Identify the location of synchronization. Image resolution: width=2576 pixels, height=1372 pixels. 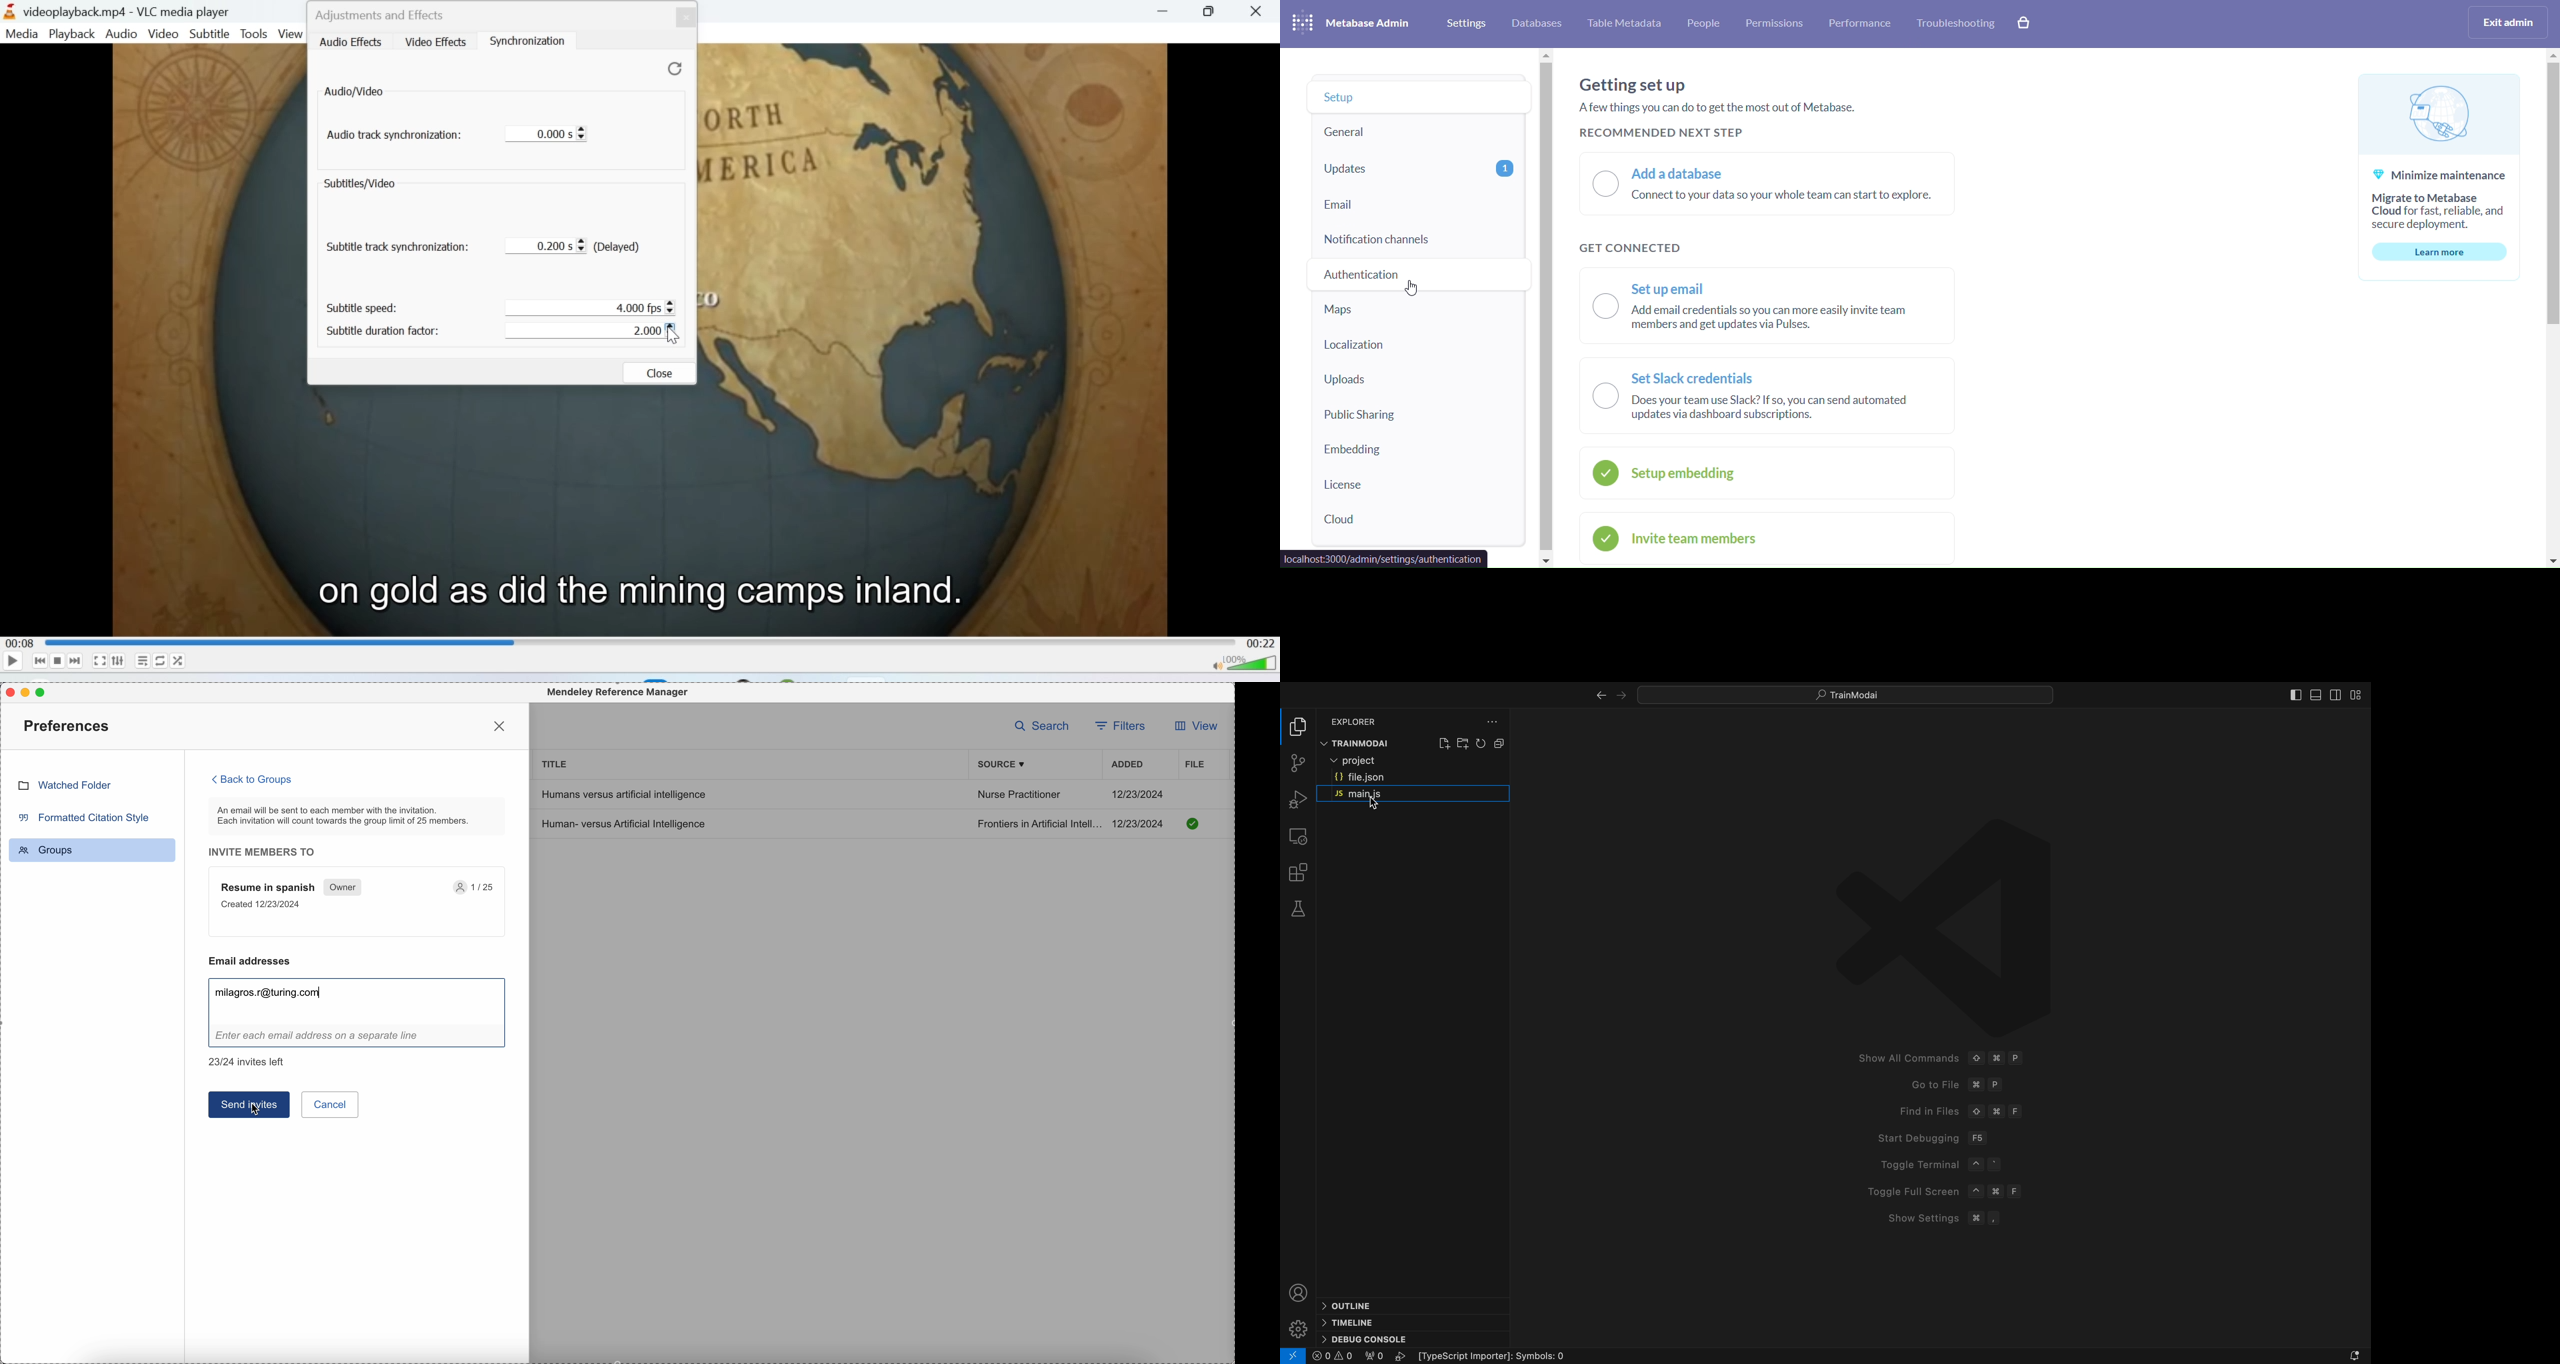
(536, 41).